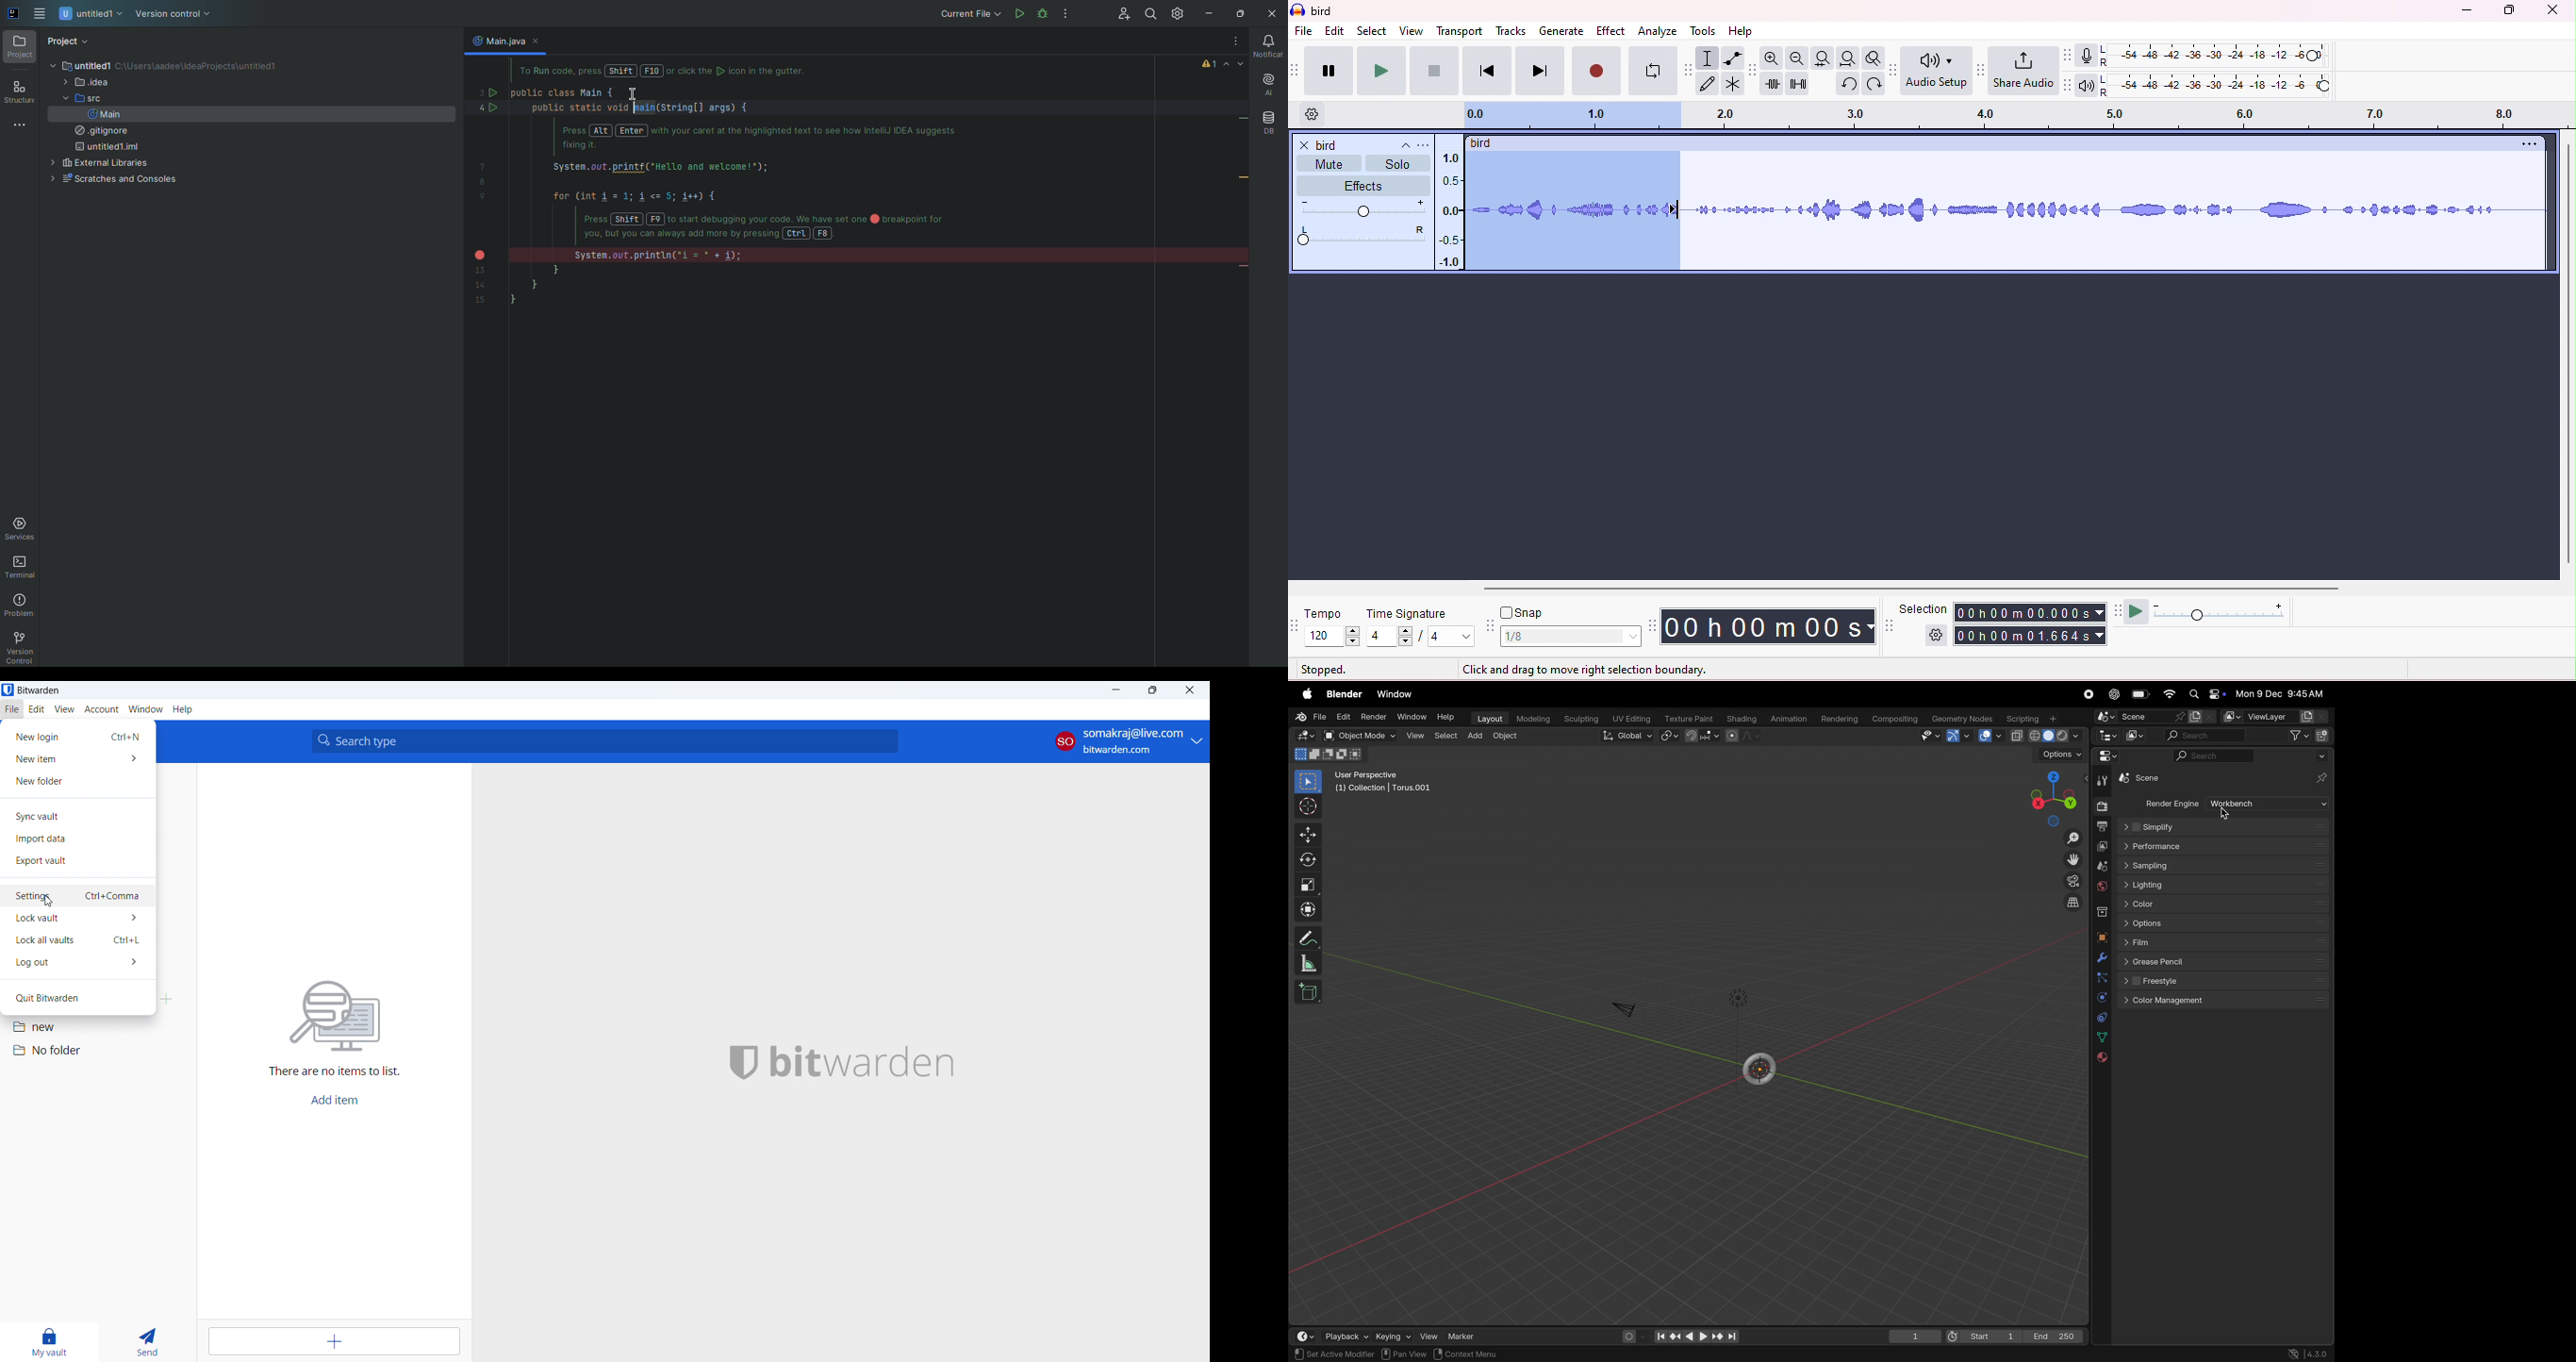  Describe the element at coordinates (336, 1017) in the screenshot. I see `searching for file vector icon` at that location.